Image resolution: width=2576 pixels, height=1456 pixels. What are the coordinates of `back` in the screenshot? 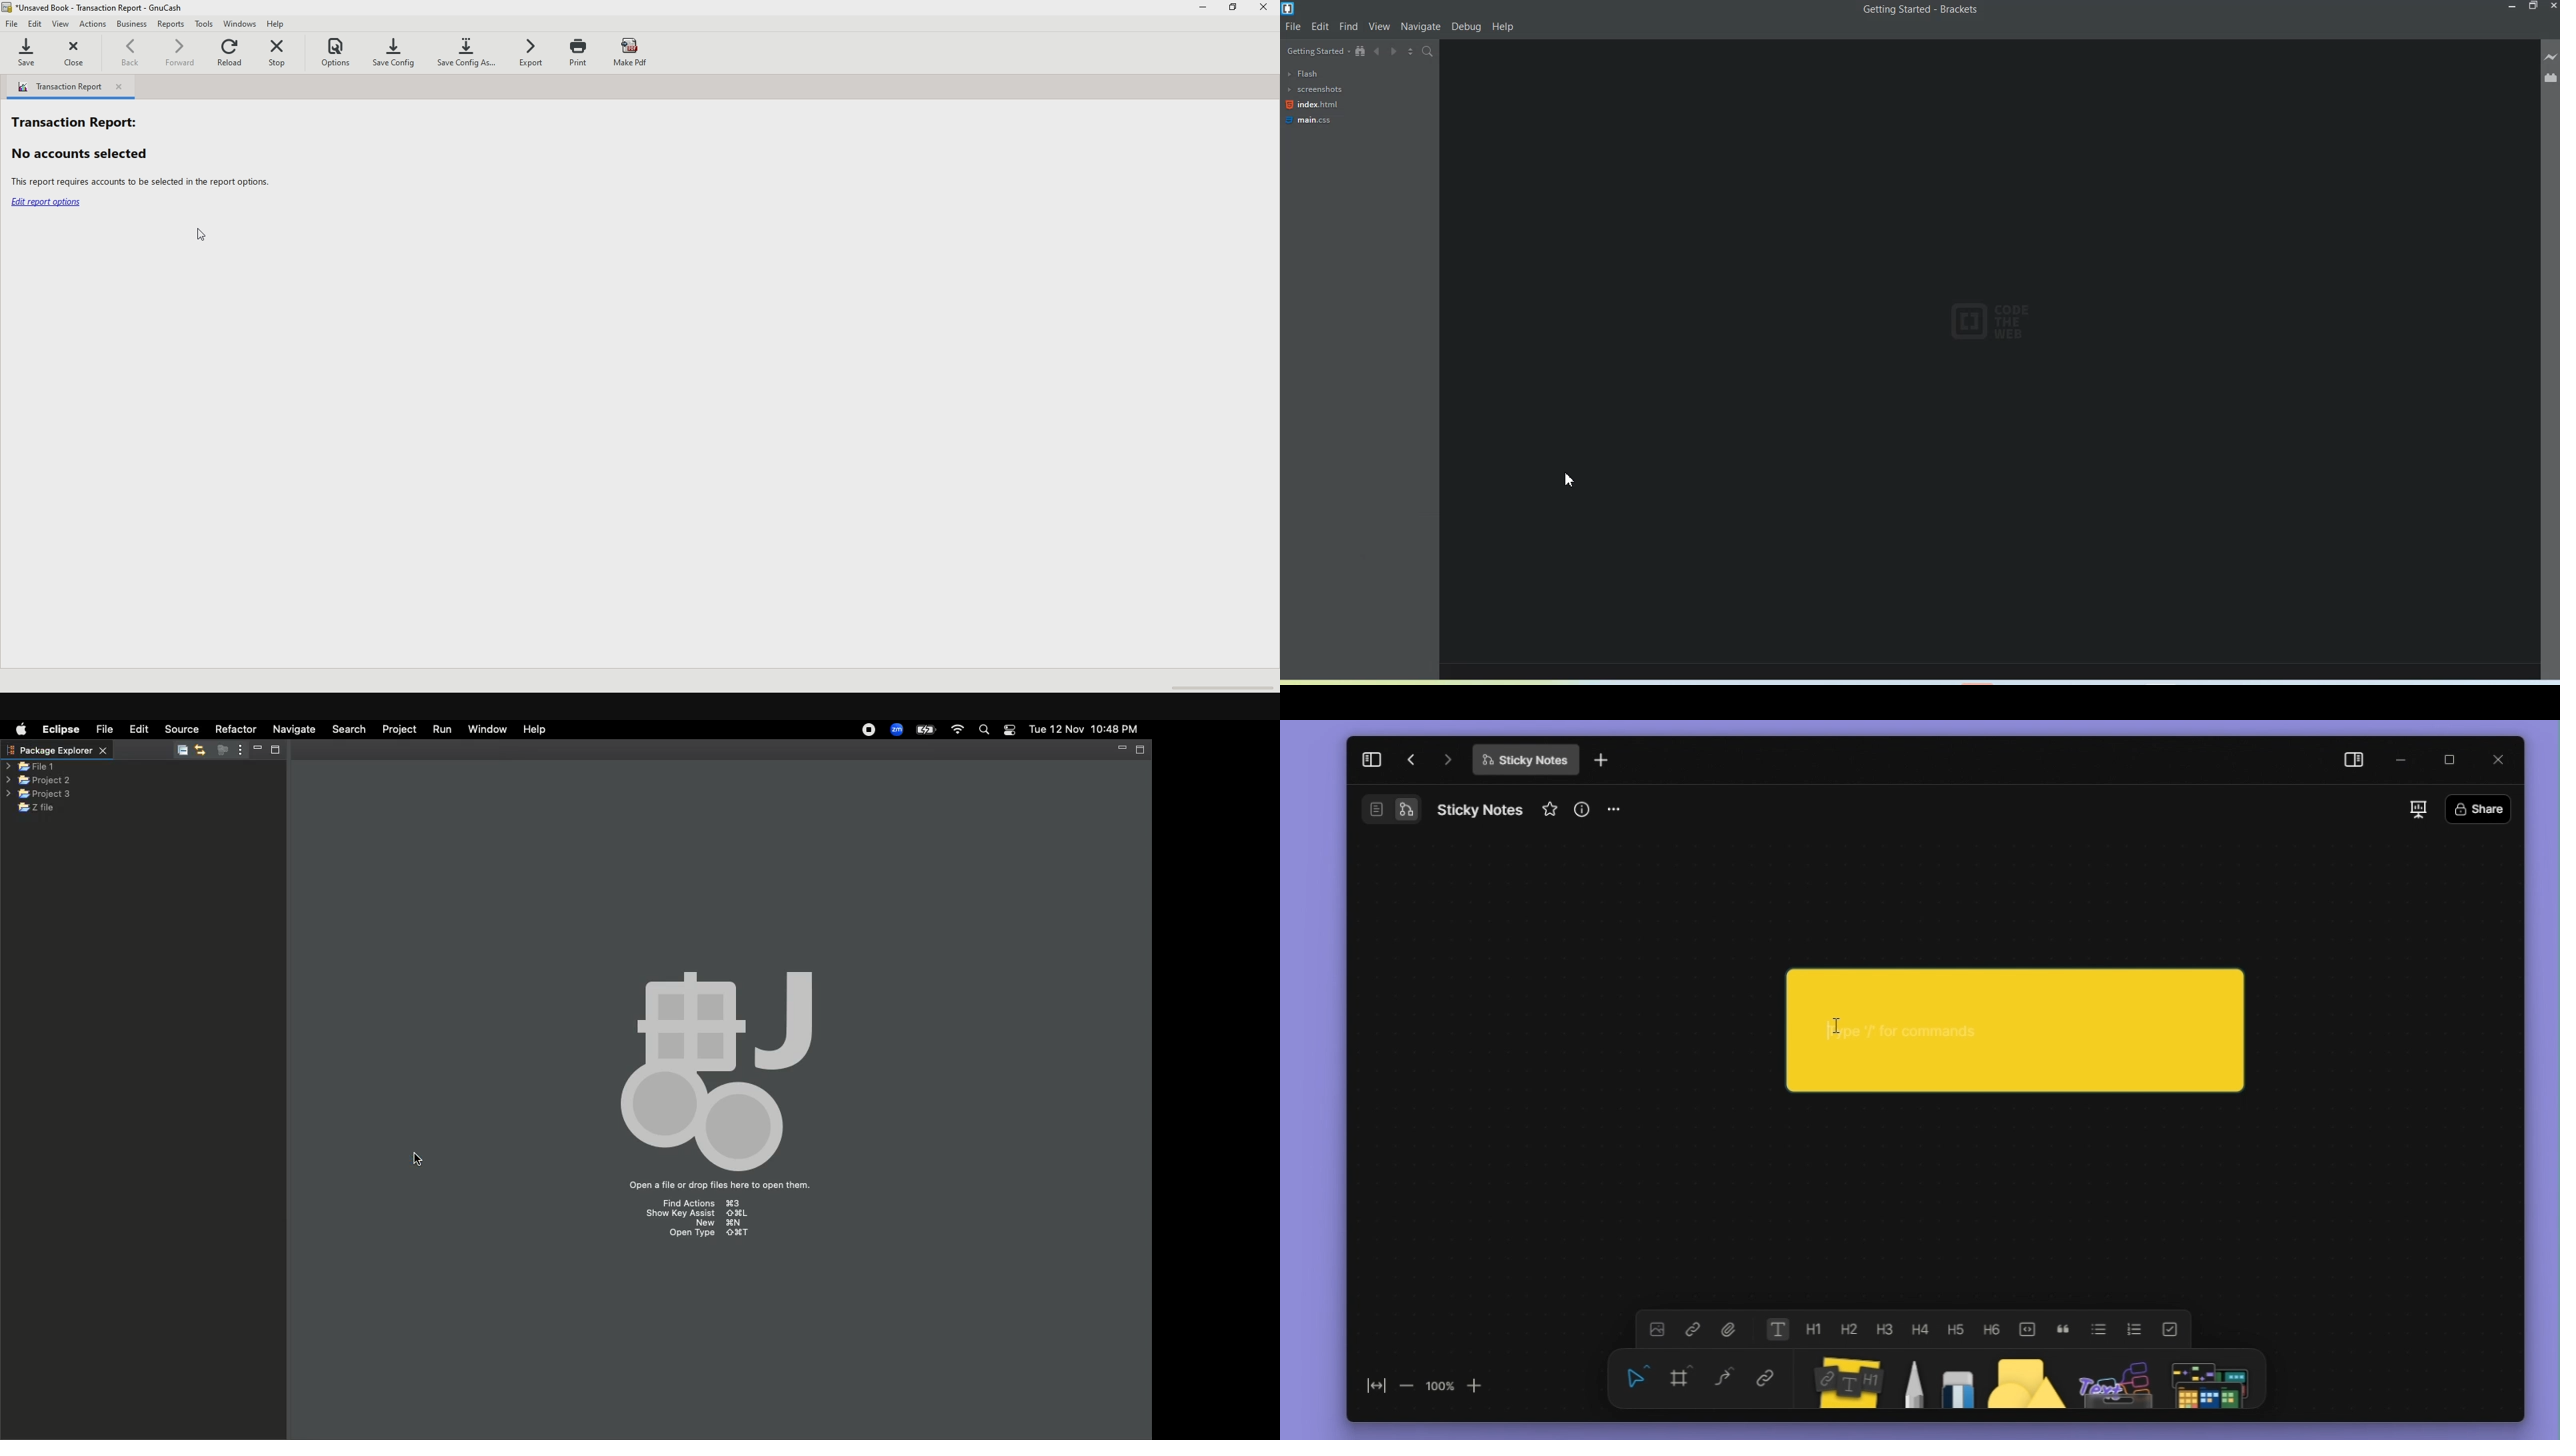 It's located at (133, 53).